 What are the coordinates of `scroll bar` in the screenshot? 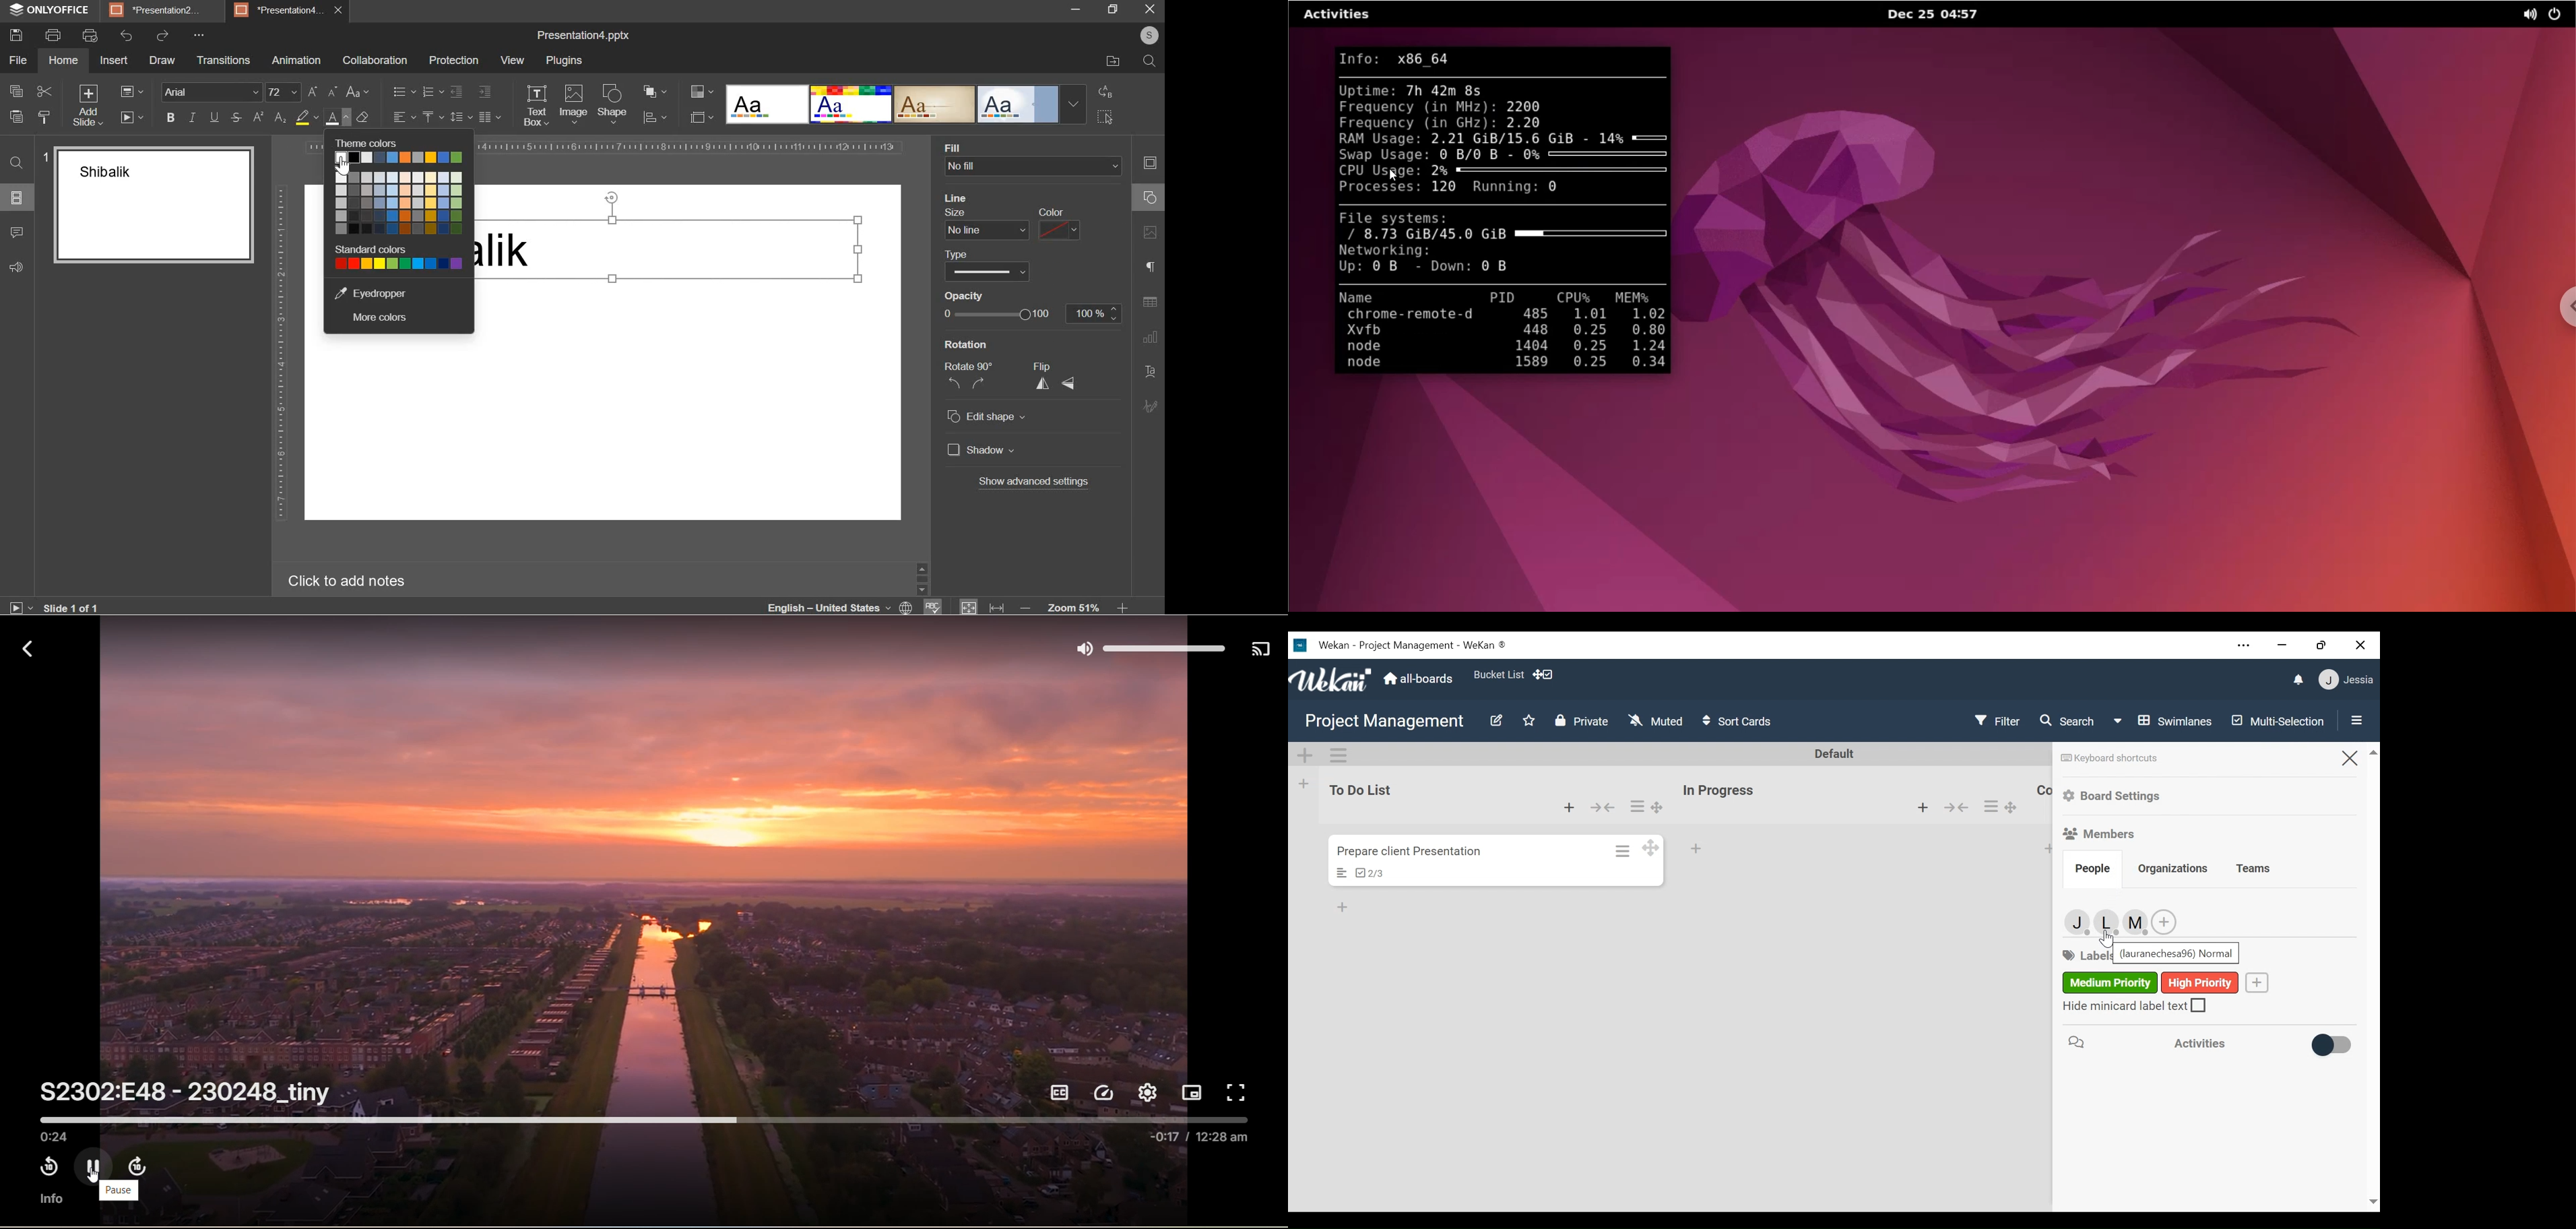 It's located at (920, 577).